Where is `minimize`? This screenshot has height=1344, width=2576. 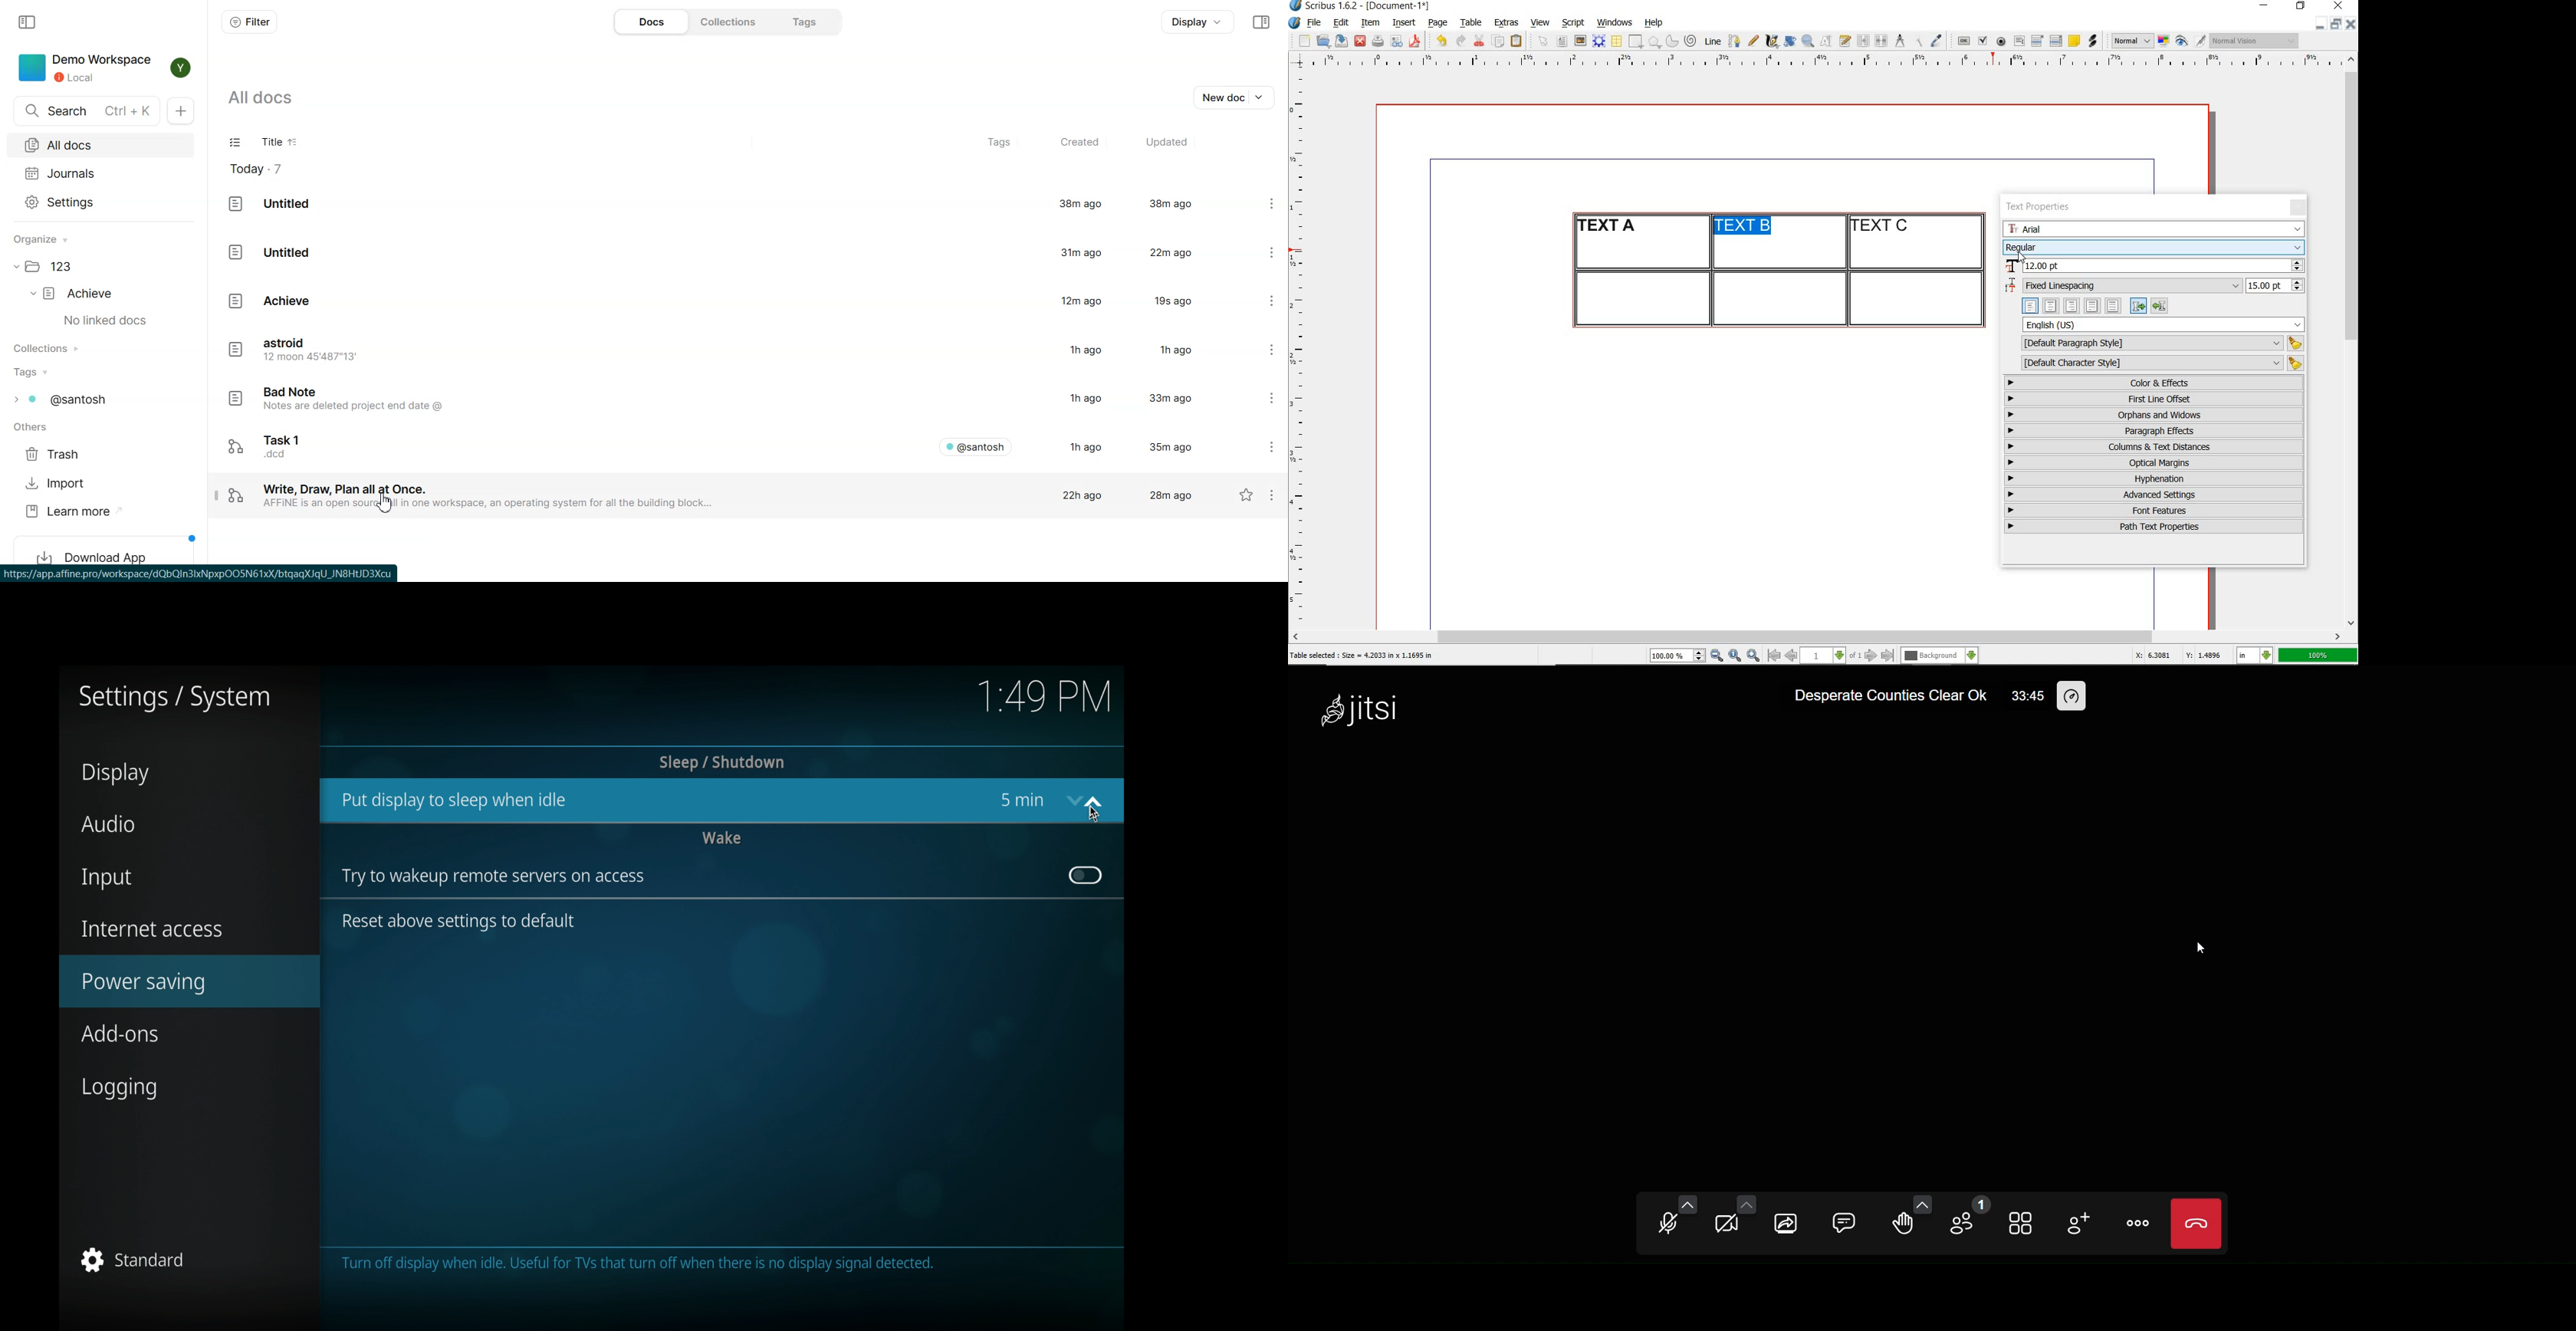 minimize is located at coordinates (2321, 23).